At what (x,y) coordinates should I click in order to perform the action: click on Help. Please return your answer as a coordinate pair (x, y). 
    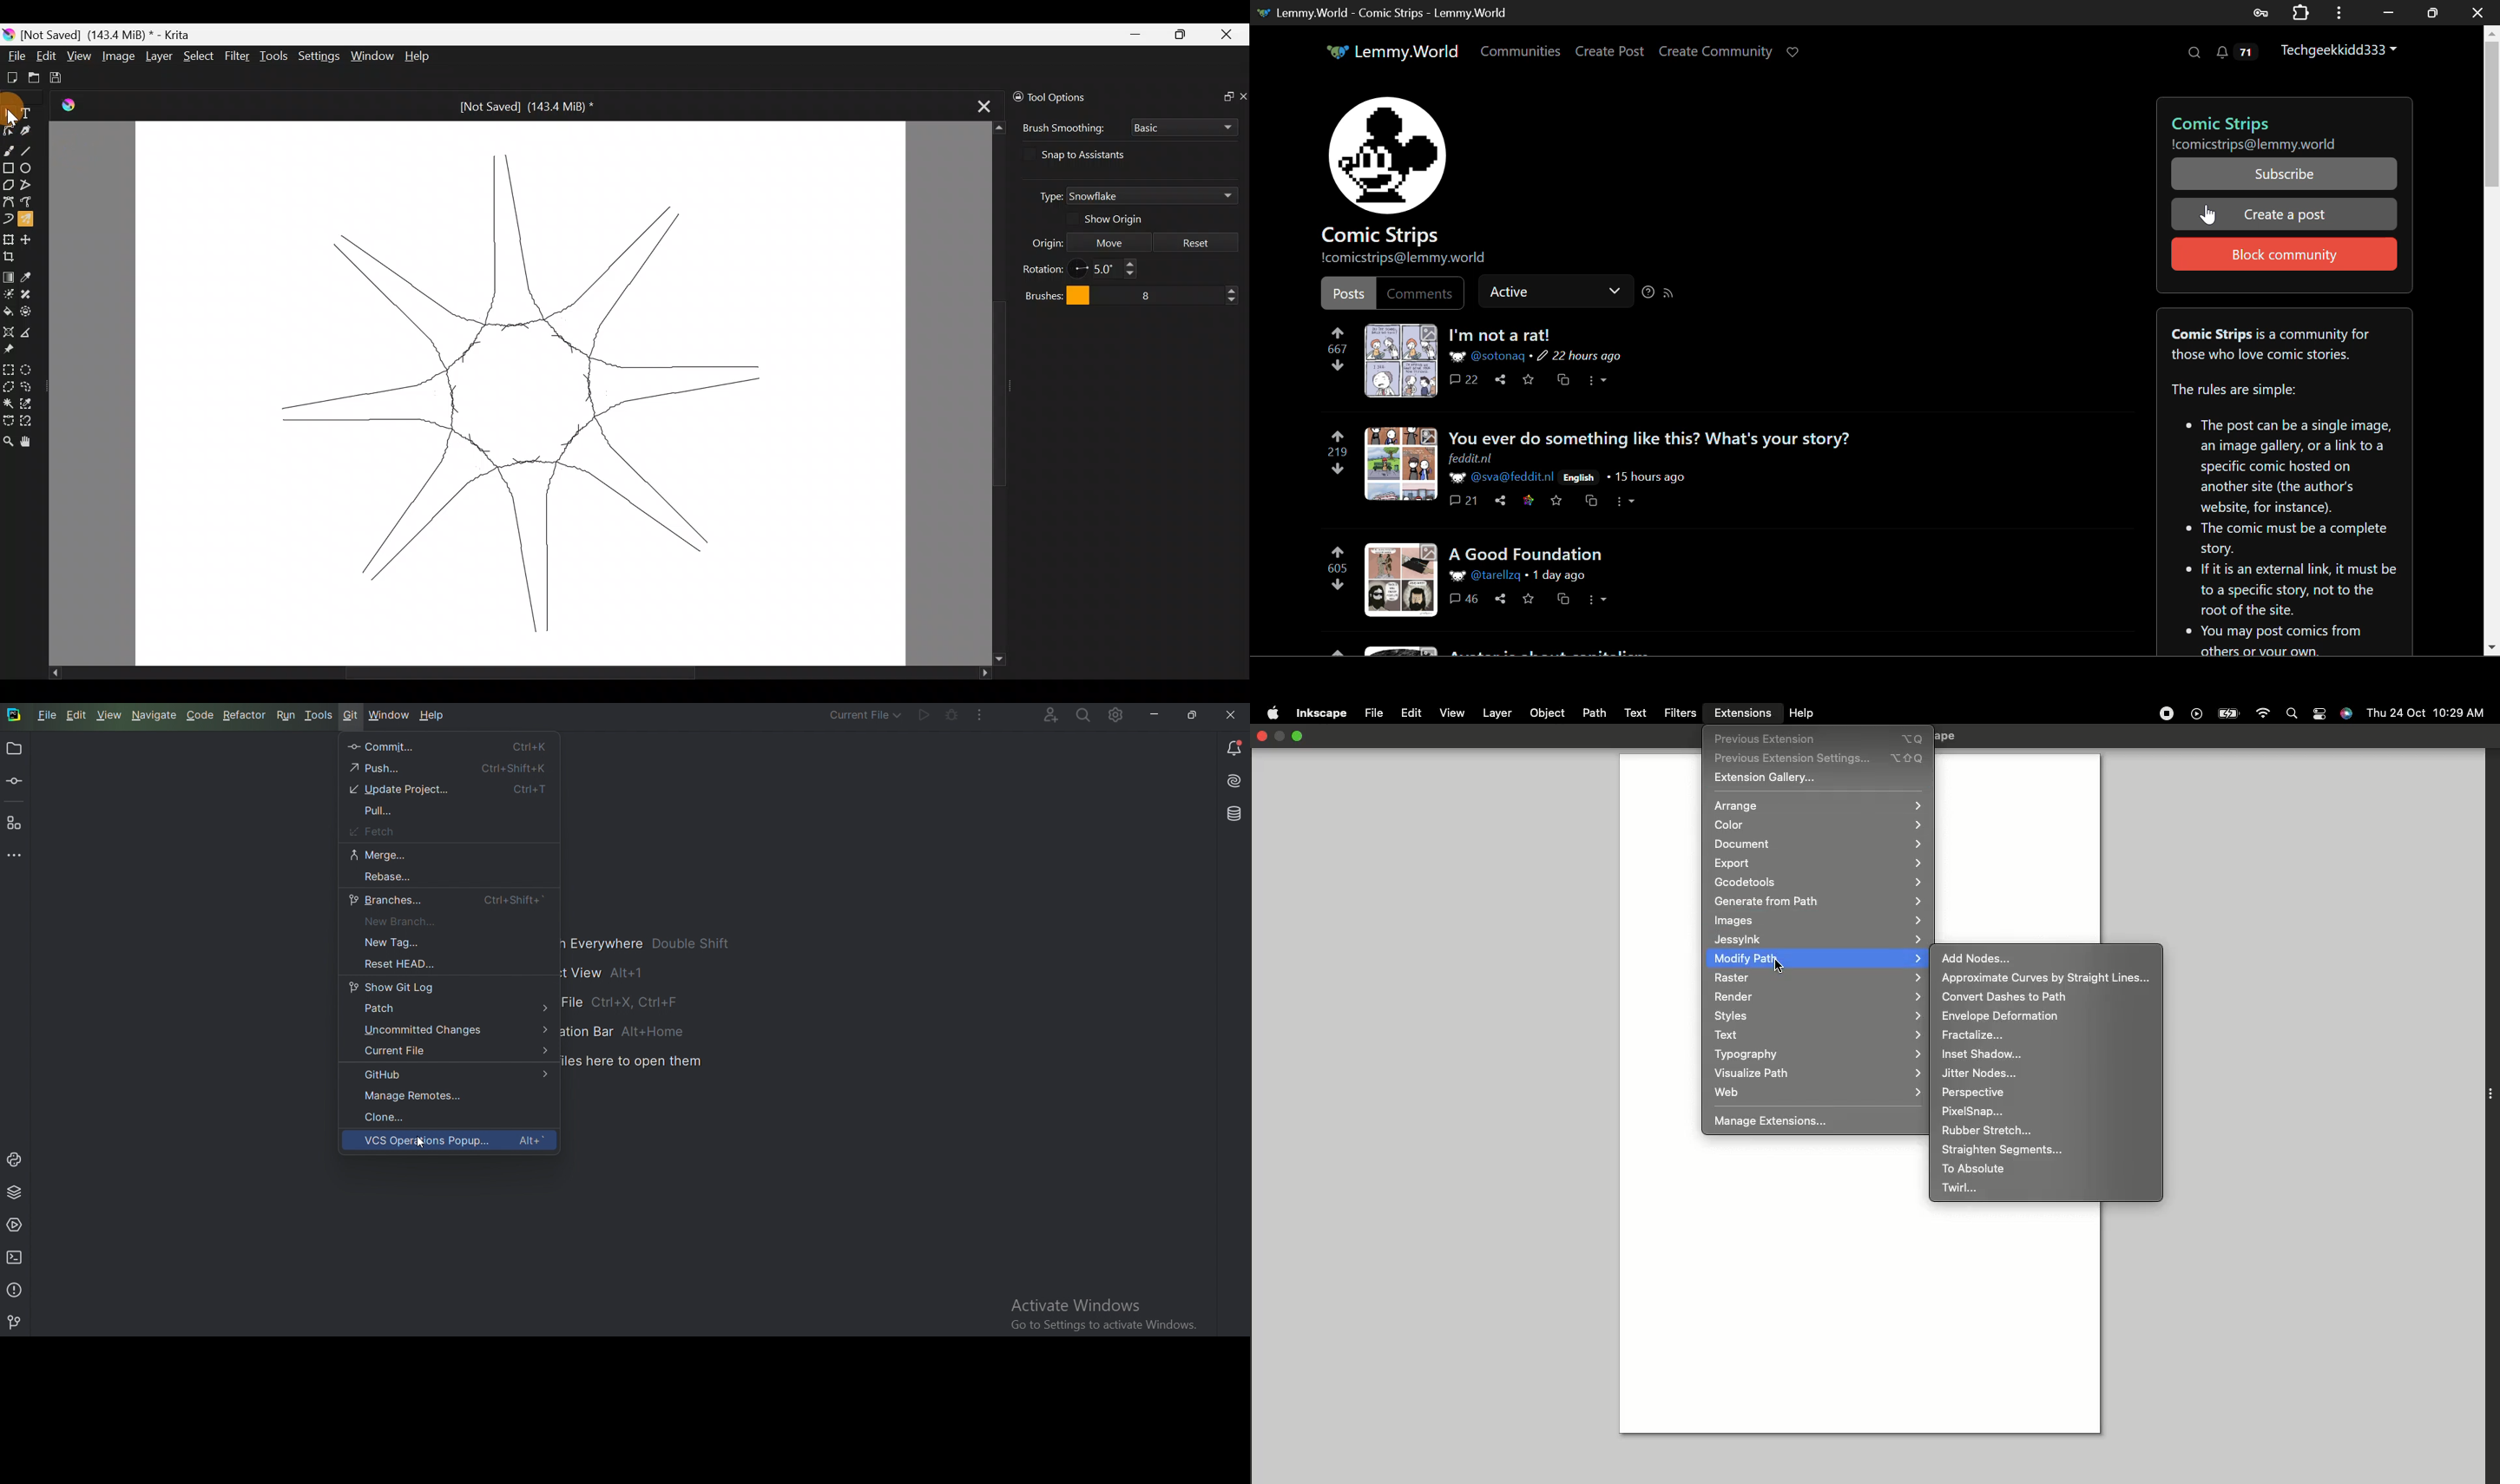
    Looking at the image, I should click on (1802, 712).